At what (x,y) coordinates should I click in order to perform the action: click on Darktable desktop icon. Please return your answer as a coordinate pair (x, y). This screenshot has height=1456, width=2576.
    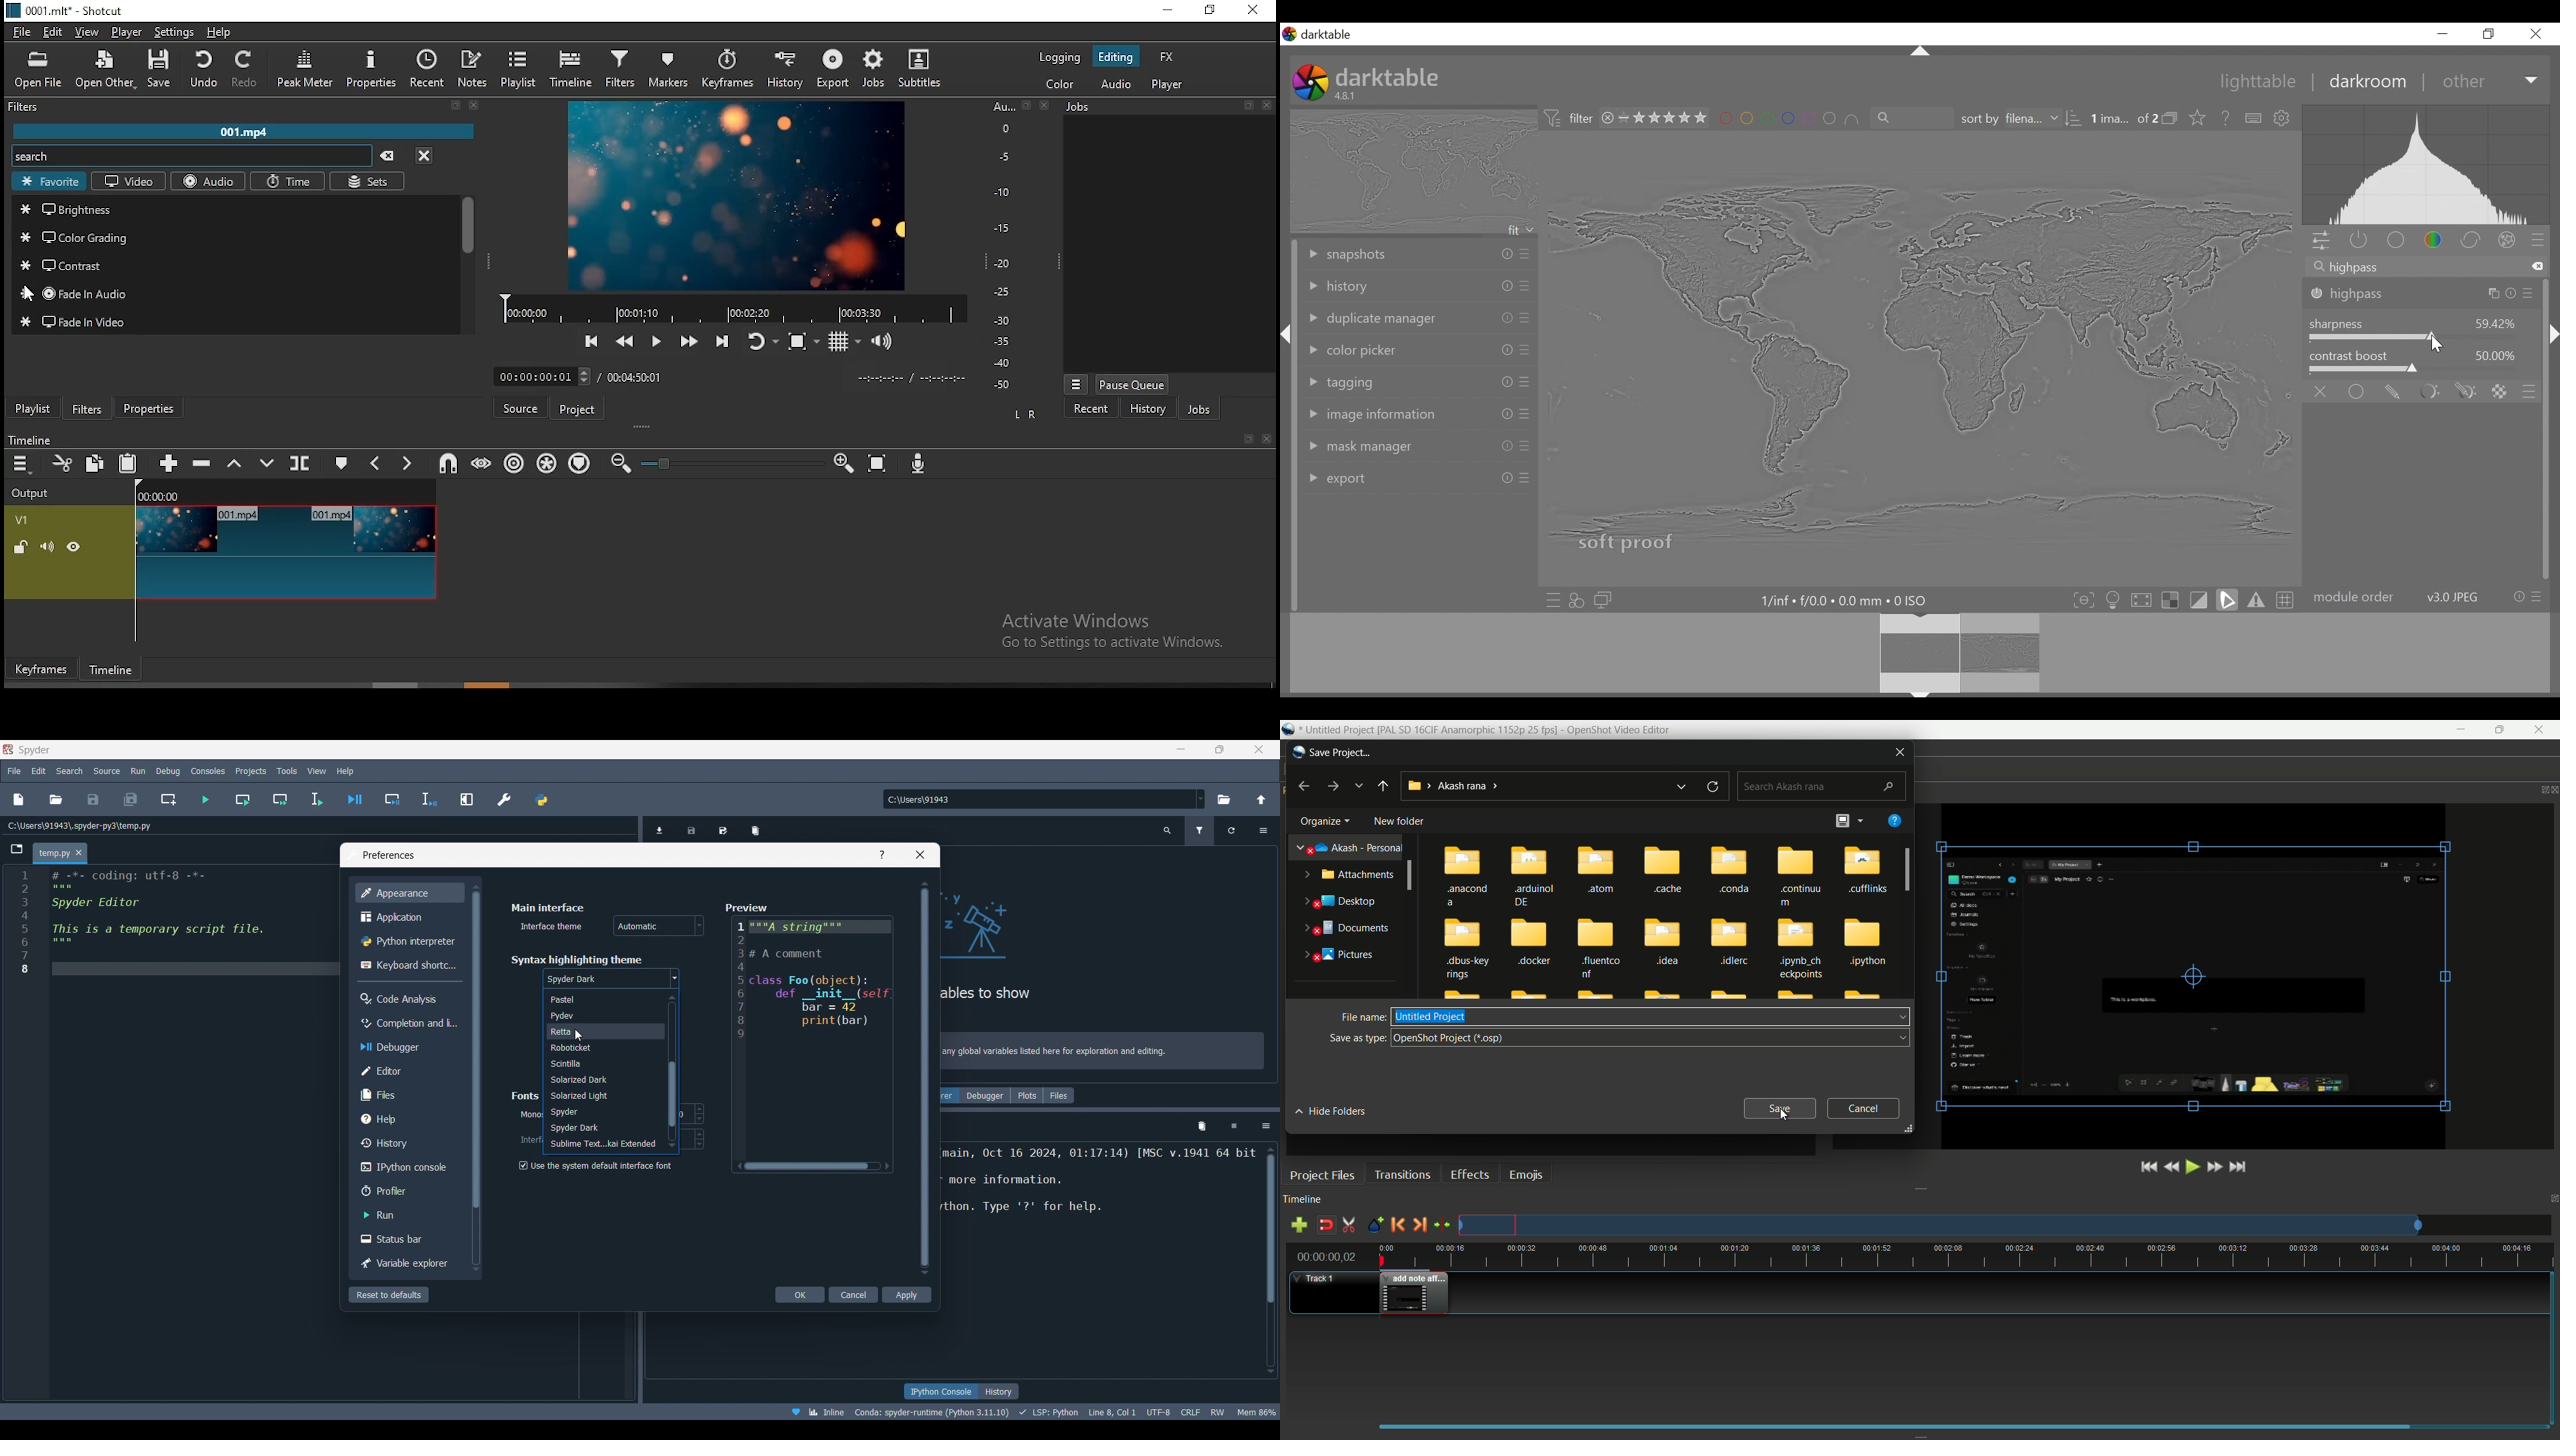
    Looking at the image, I should click on (1319, 35).